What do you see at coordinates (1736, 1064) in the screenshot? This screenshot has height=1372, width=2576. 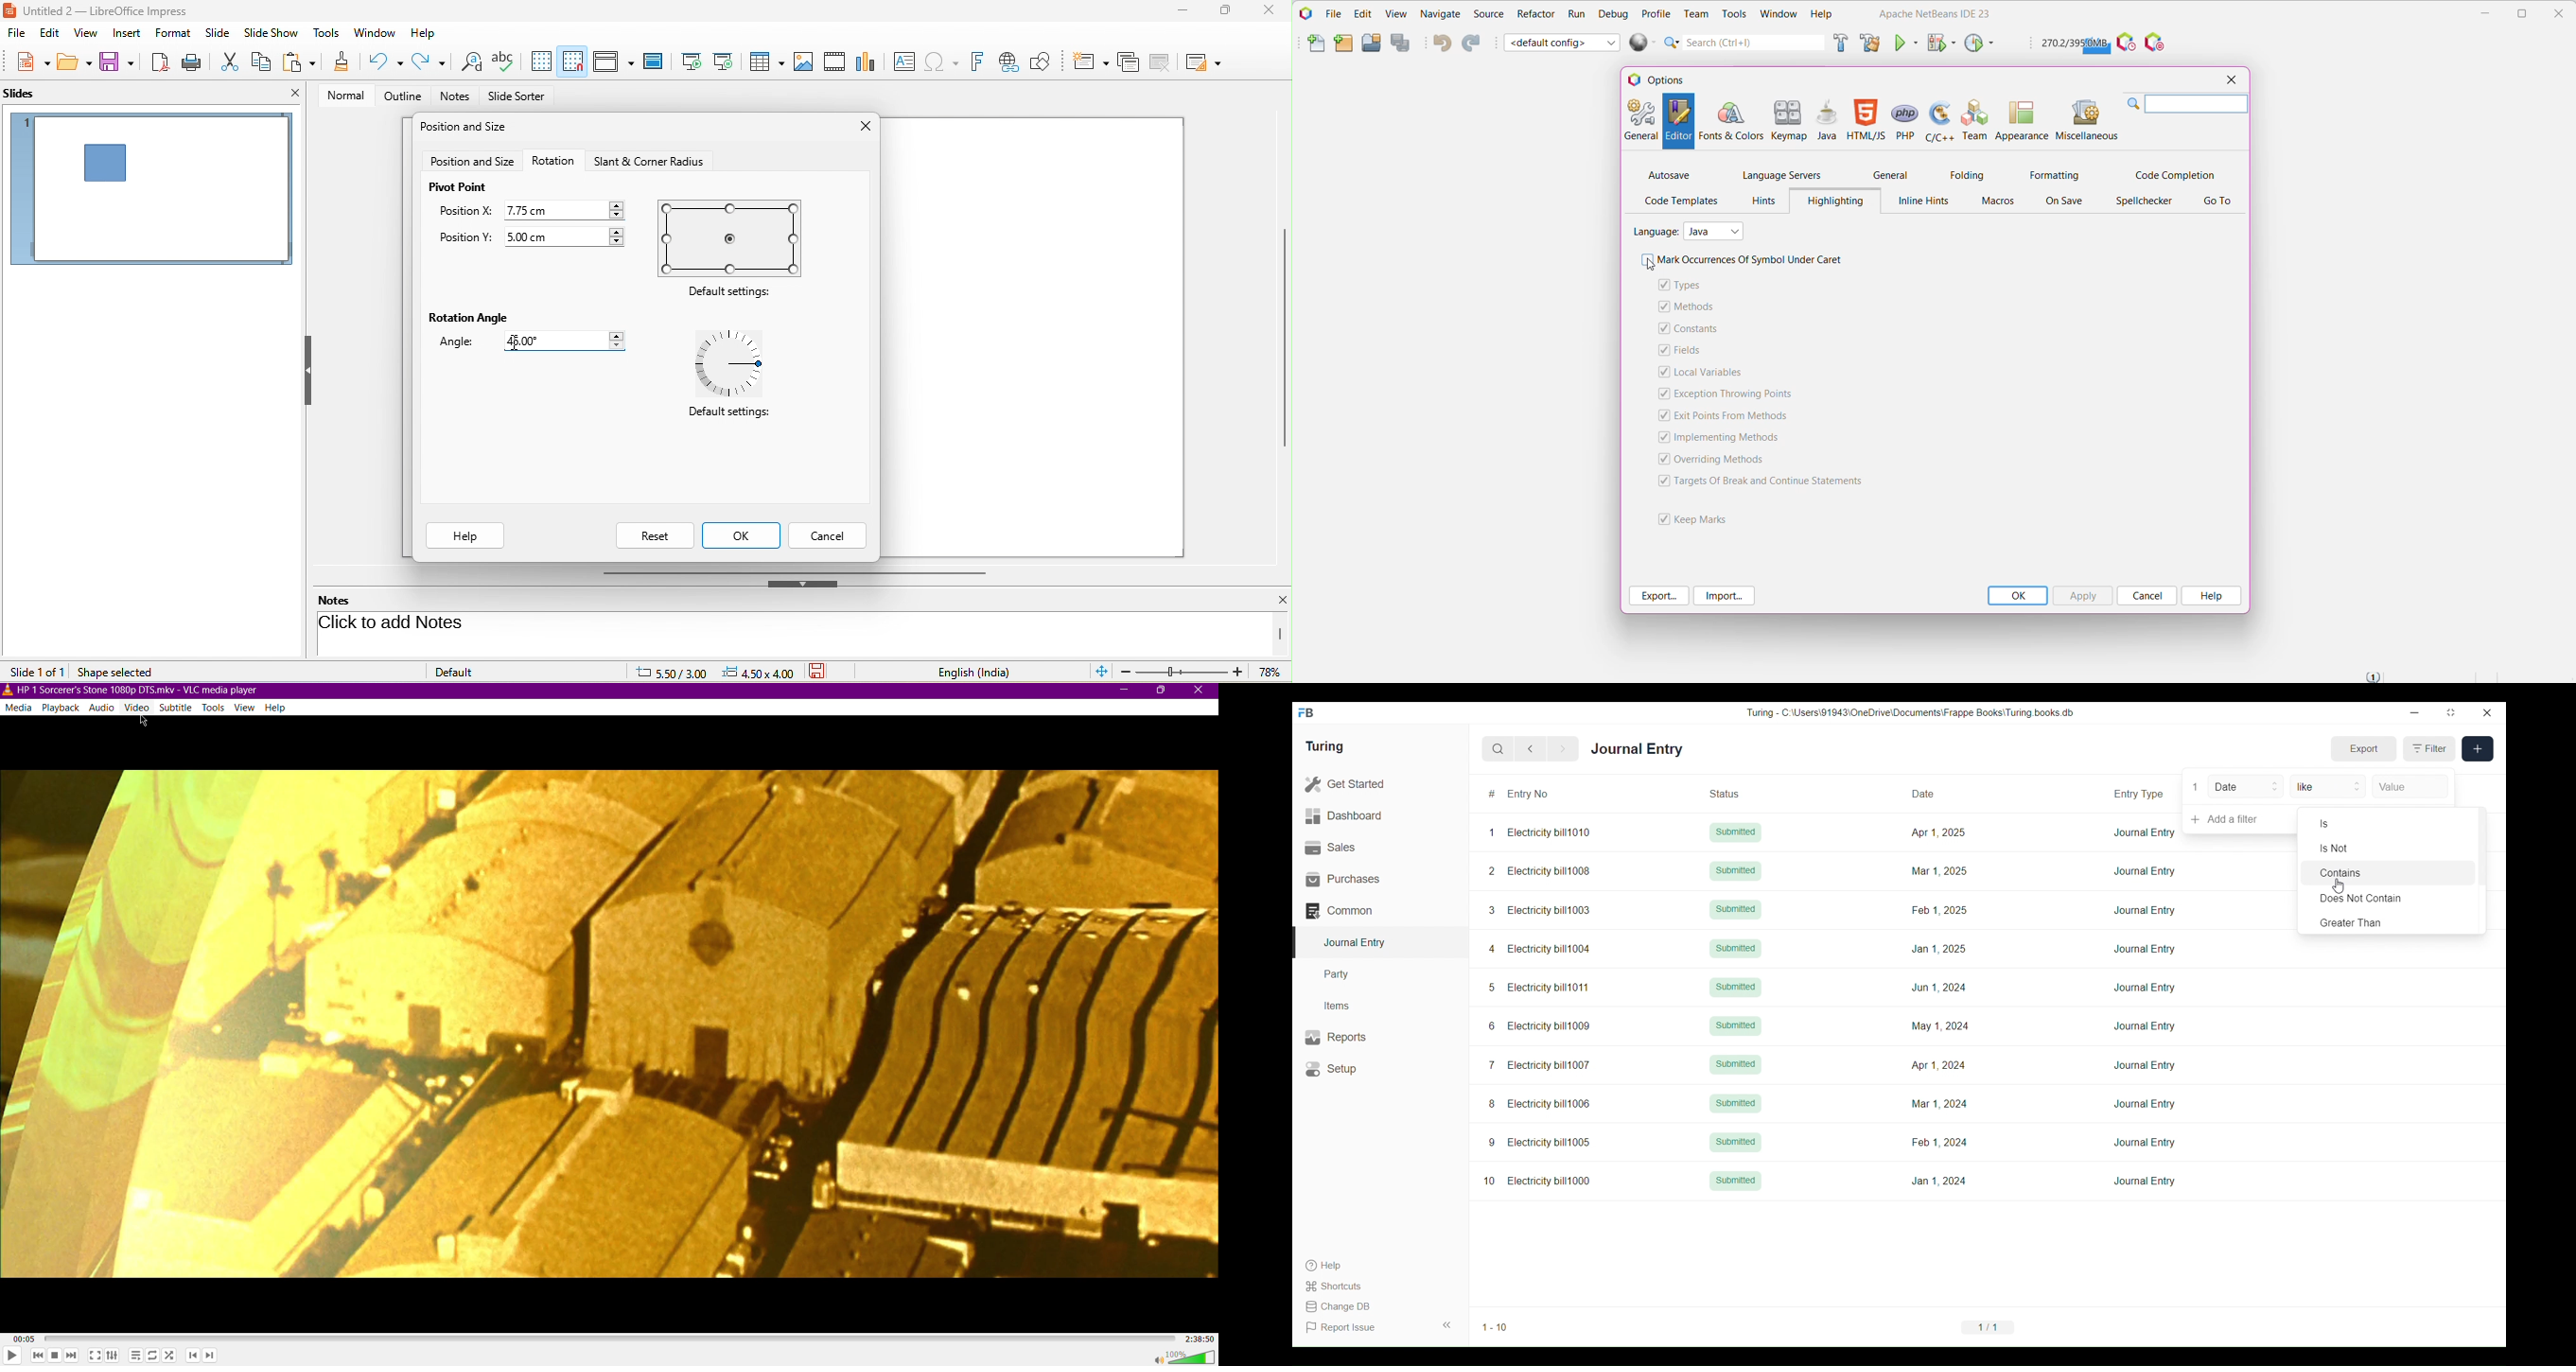 I see `Submitted` at bounding box center [1736, 1064].